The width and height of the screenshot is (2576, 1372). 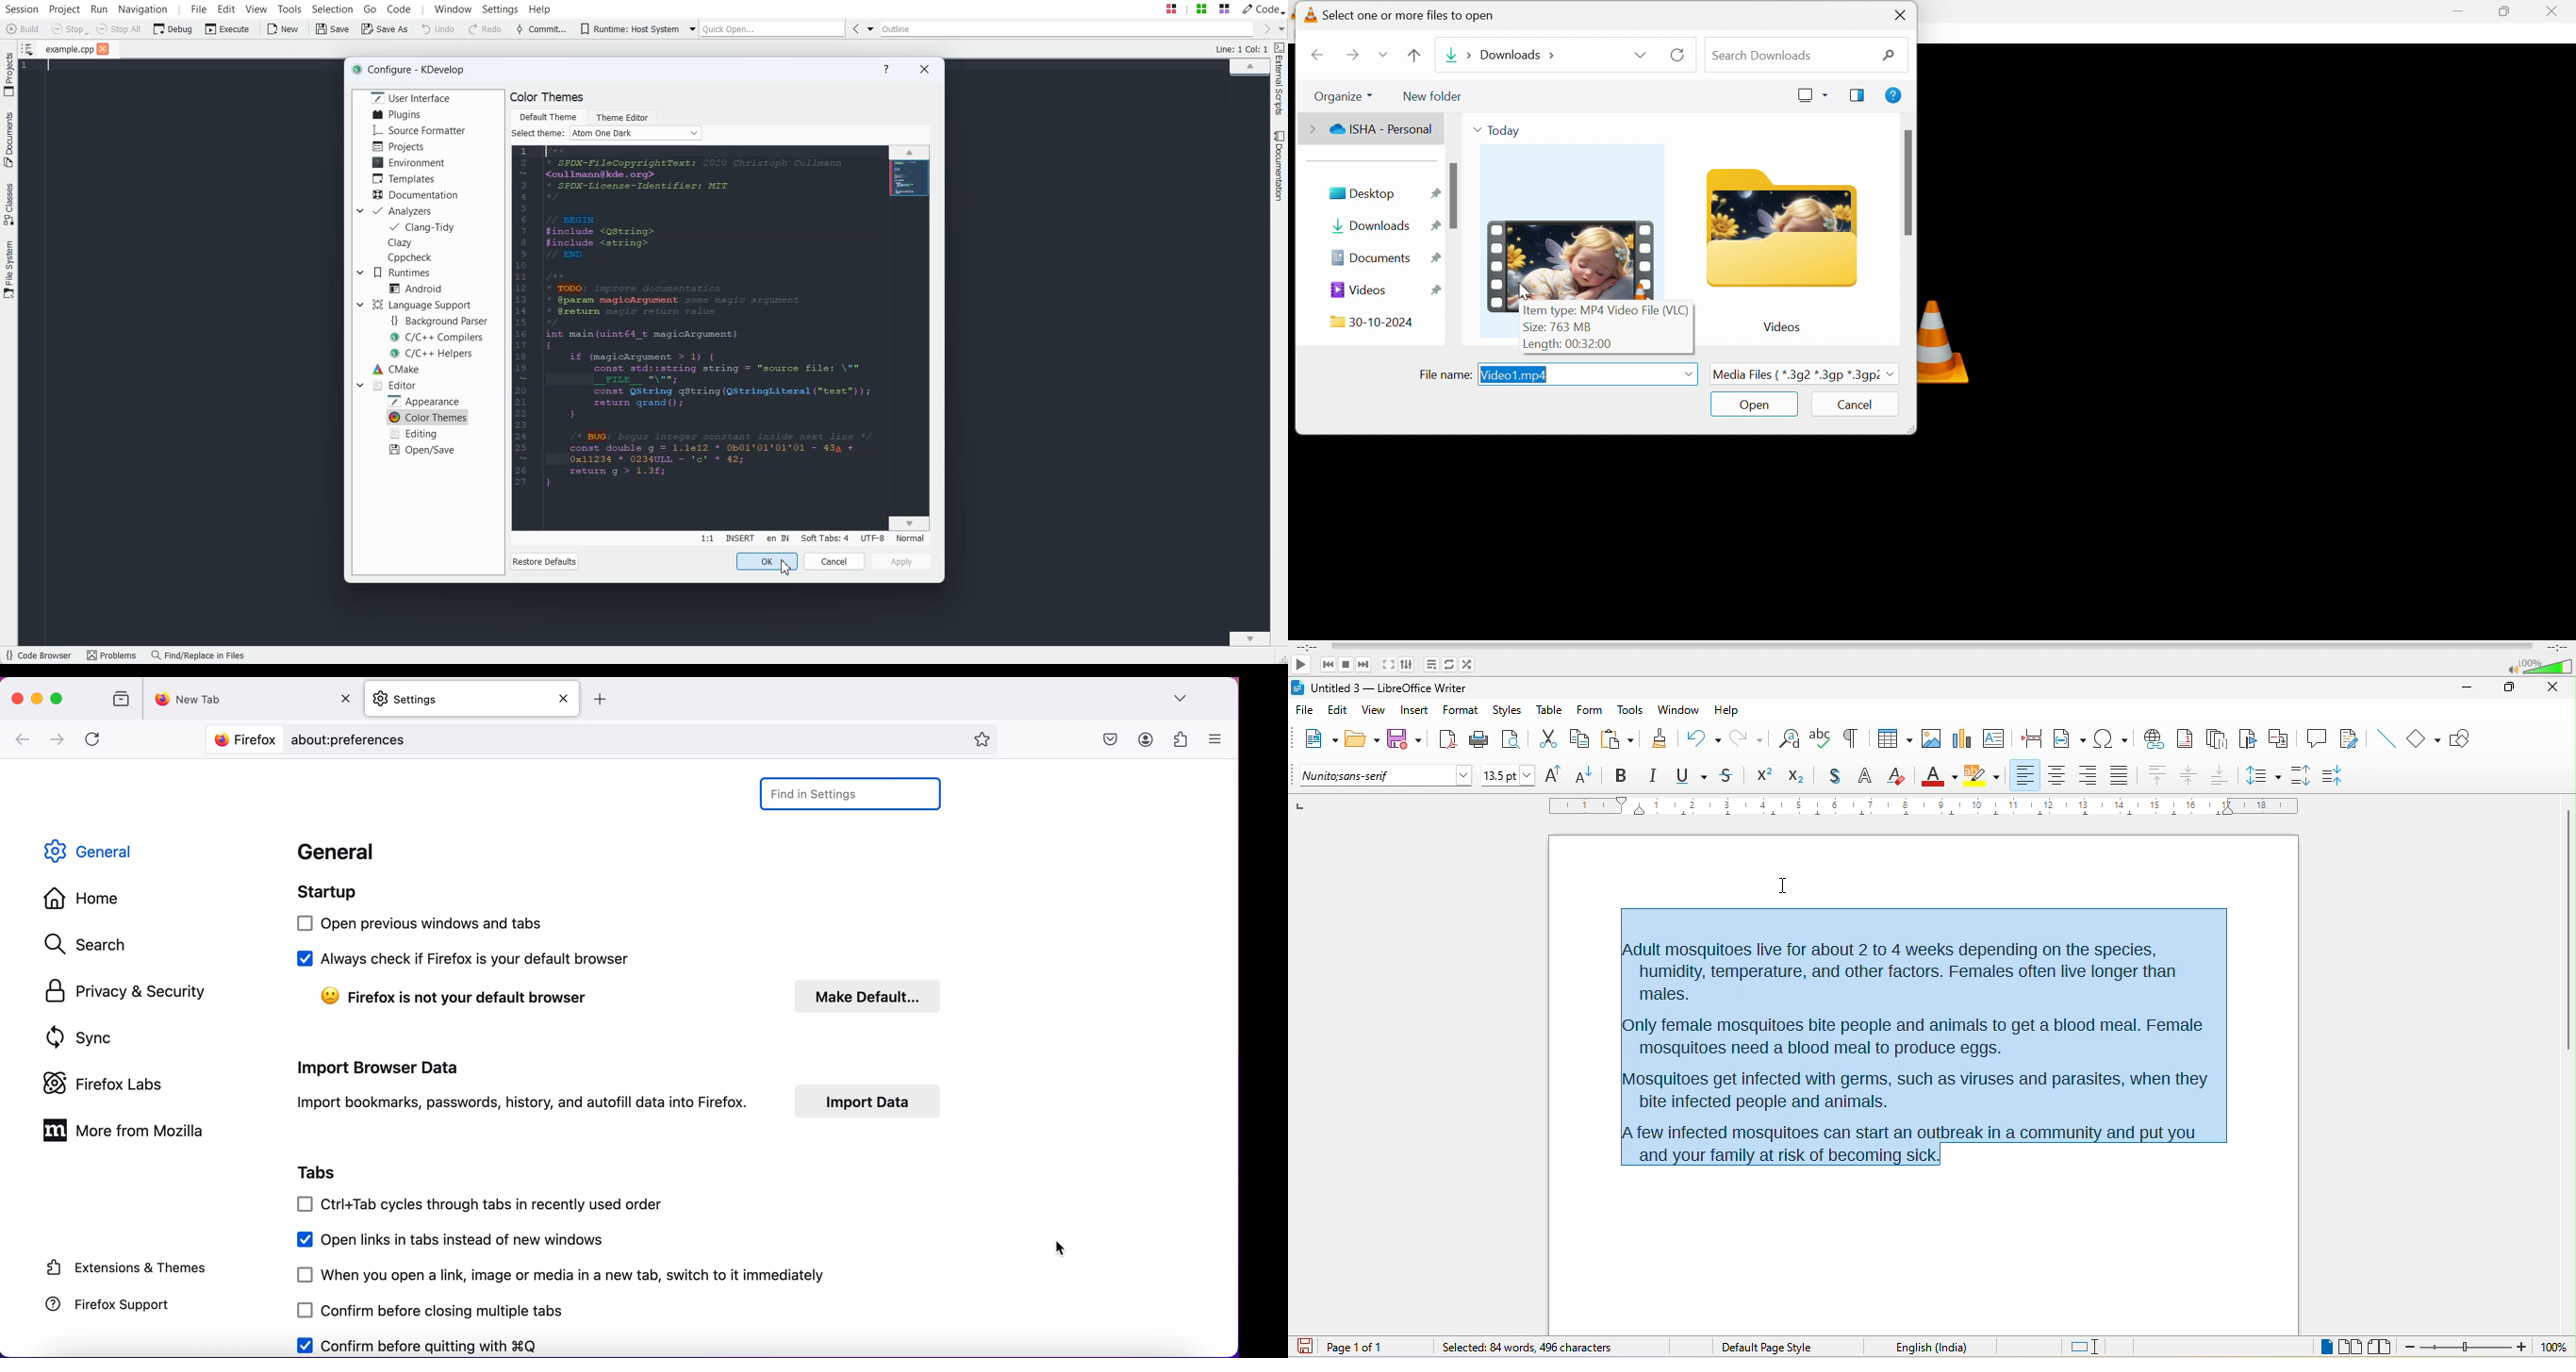 I want to click on privacy and security, so click(x=133, y=992).